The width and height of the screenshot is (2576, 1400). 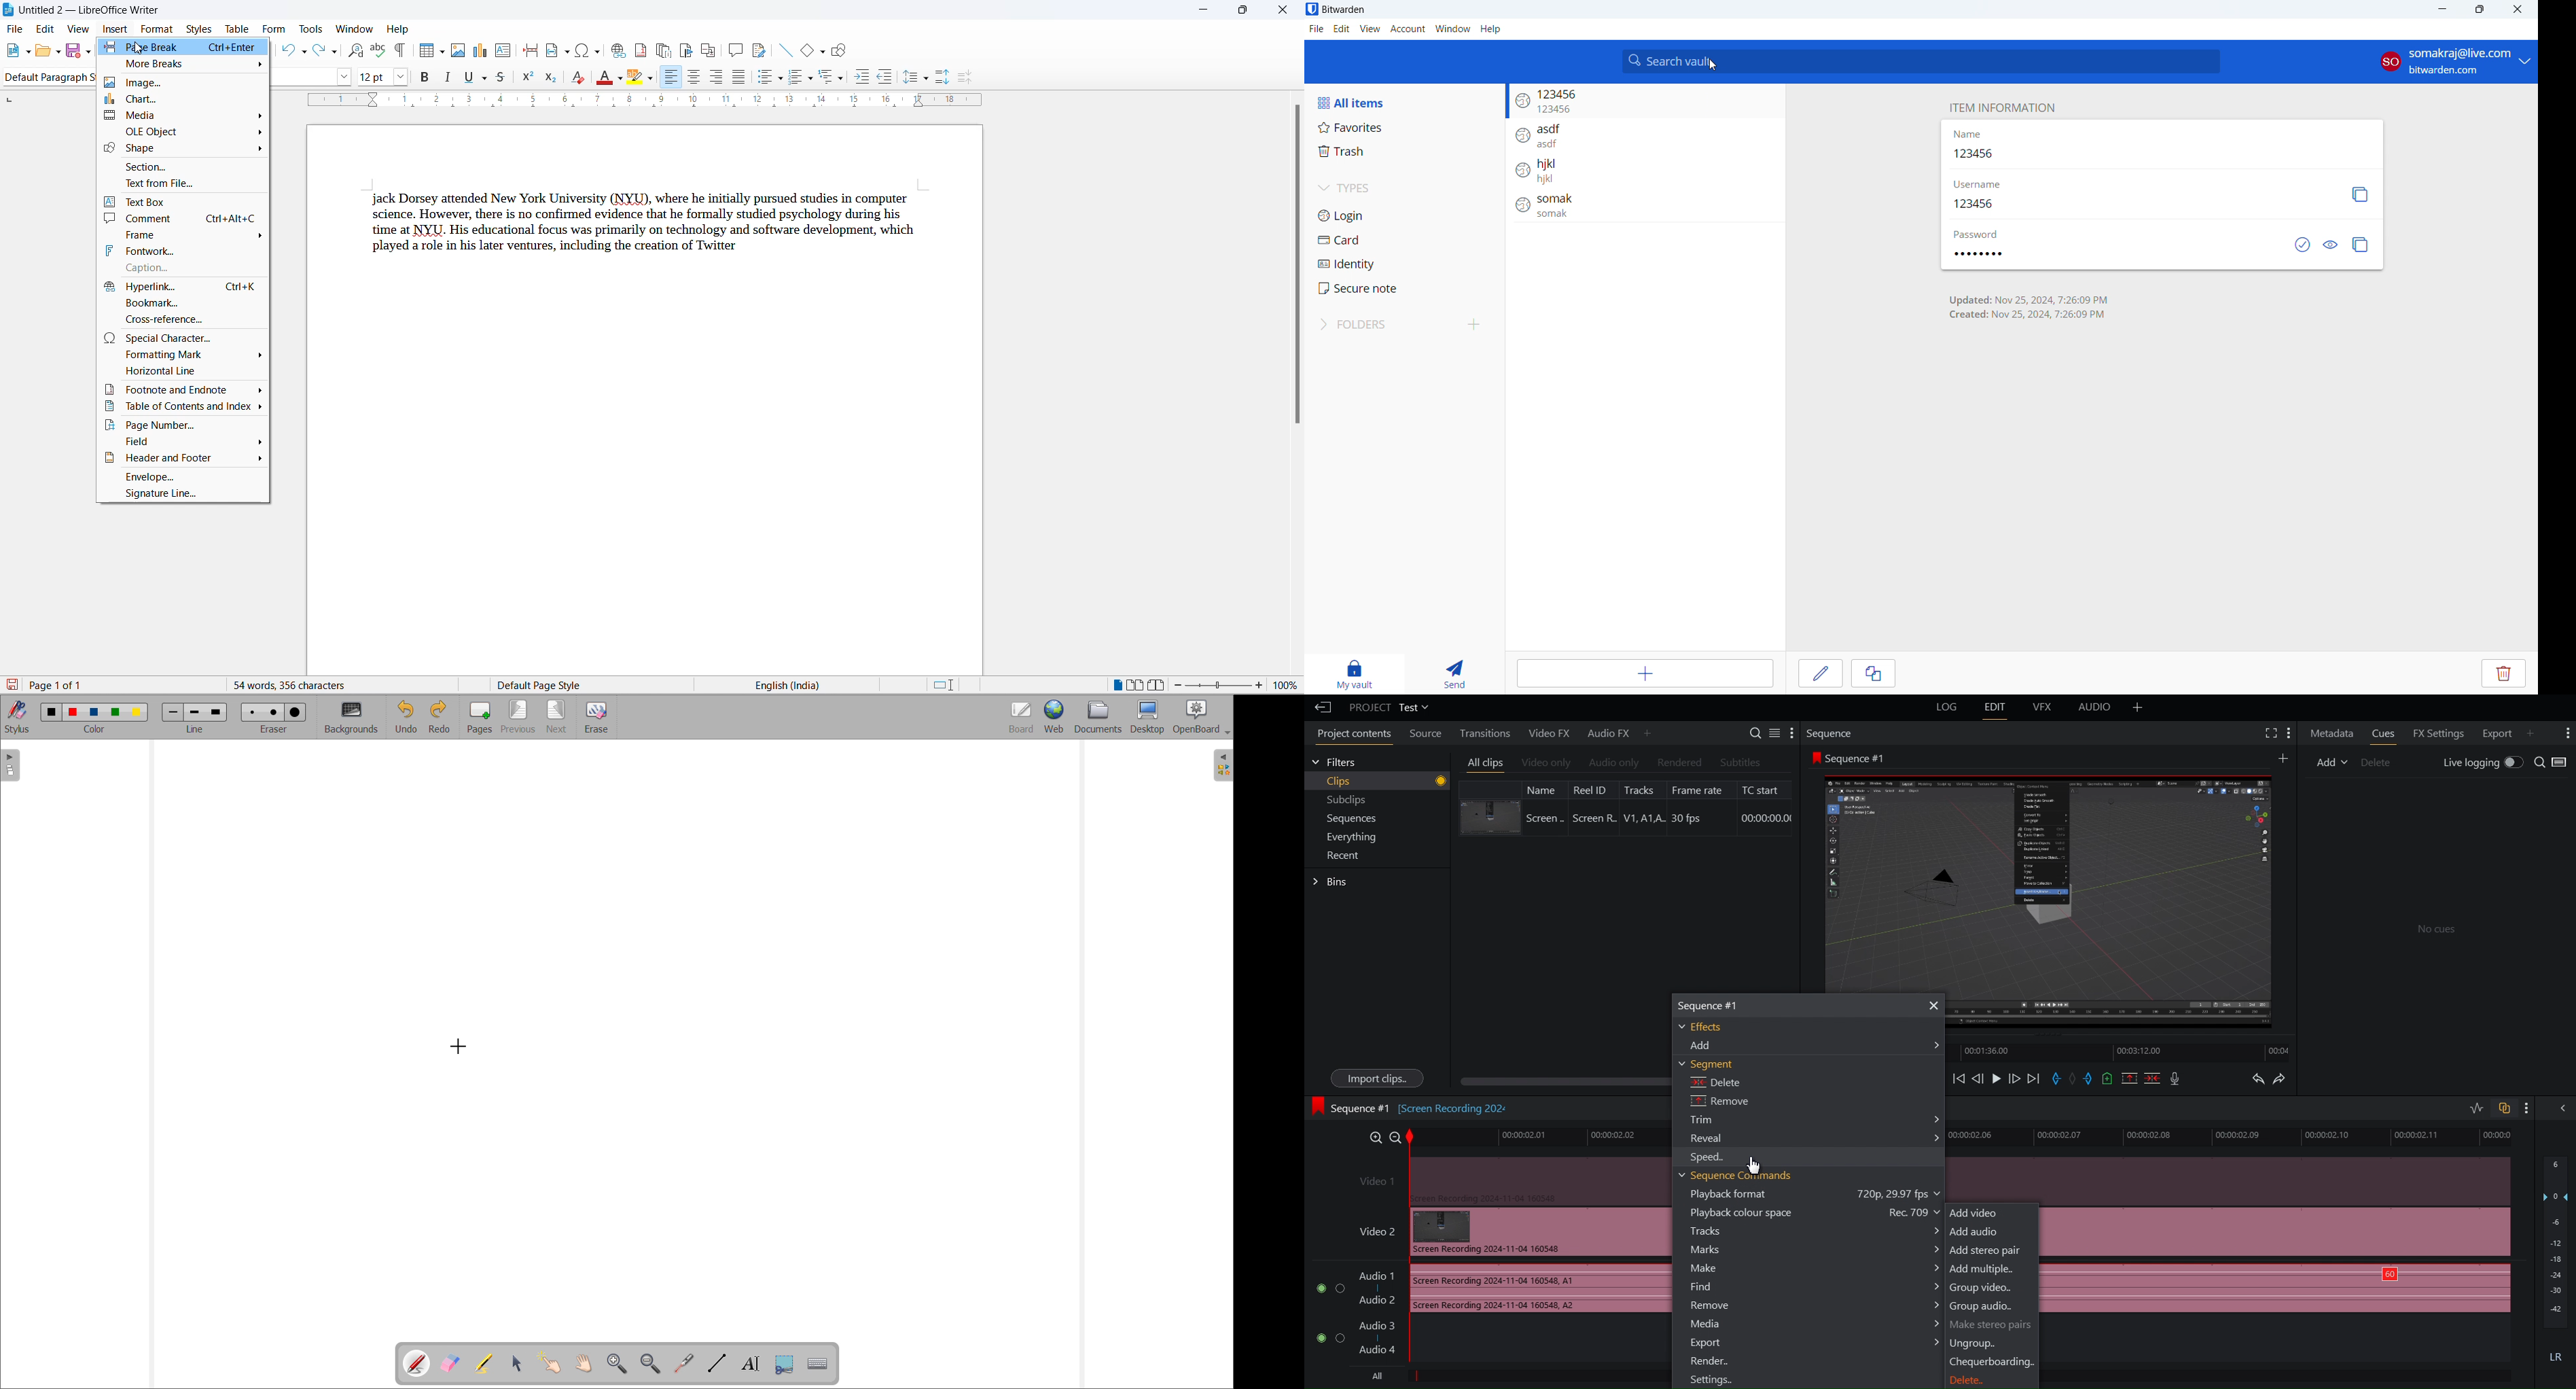 What do you see at coordinates (185, 99) in the screenshot?
I see `chart` at bounding box center [185, 99].